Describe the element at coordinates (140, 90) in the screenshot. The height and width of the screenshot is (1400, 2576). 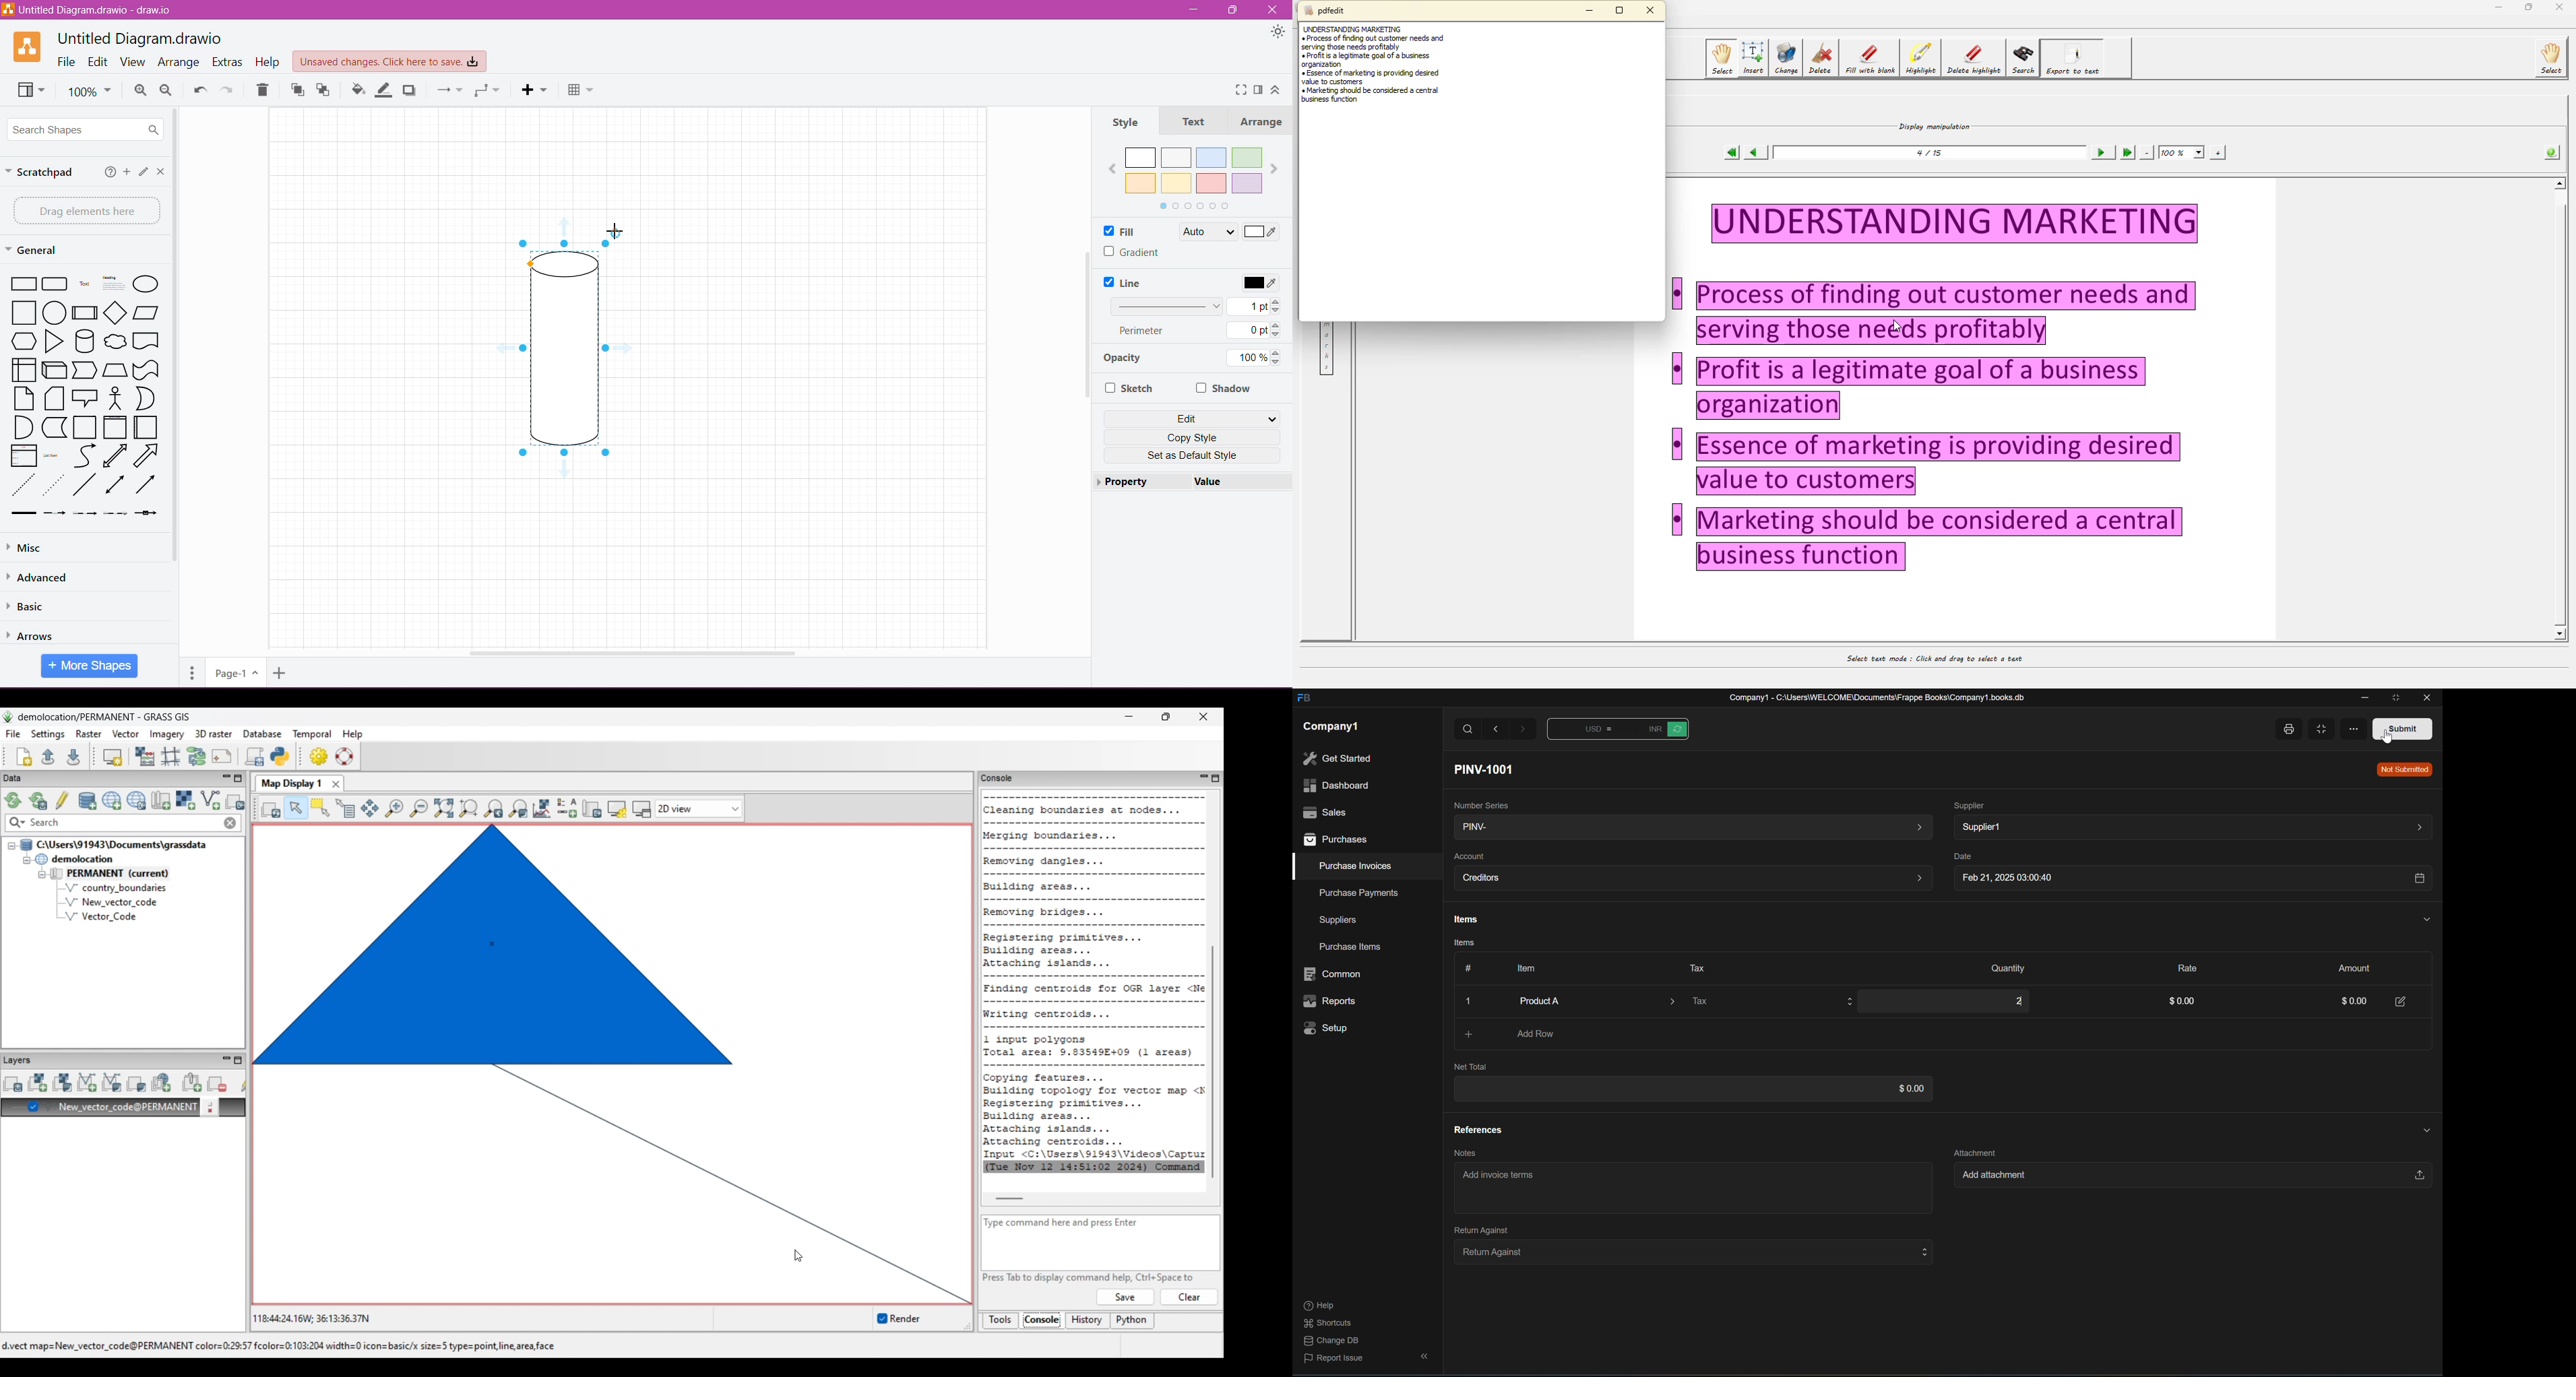
I see `Zoom In` at that location.